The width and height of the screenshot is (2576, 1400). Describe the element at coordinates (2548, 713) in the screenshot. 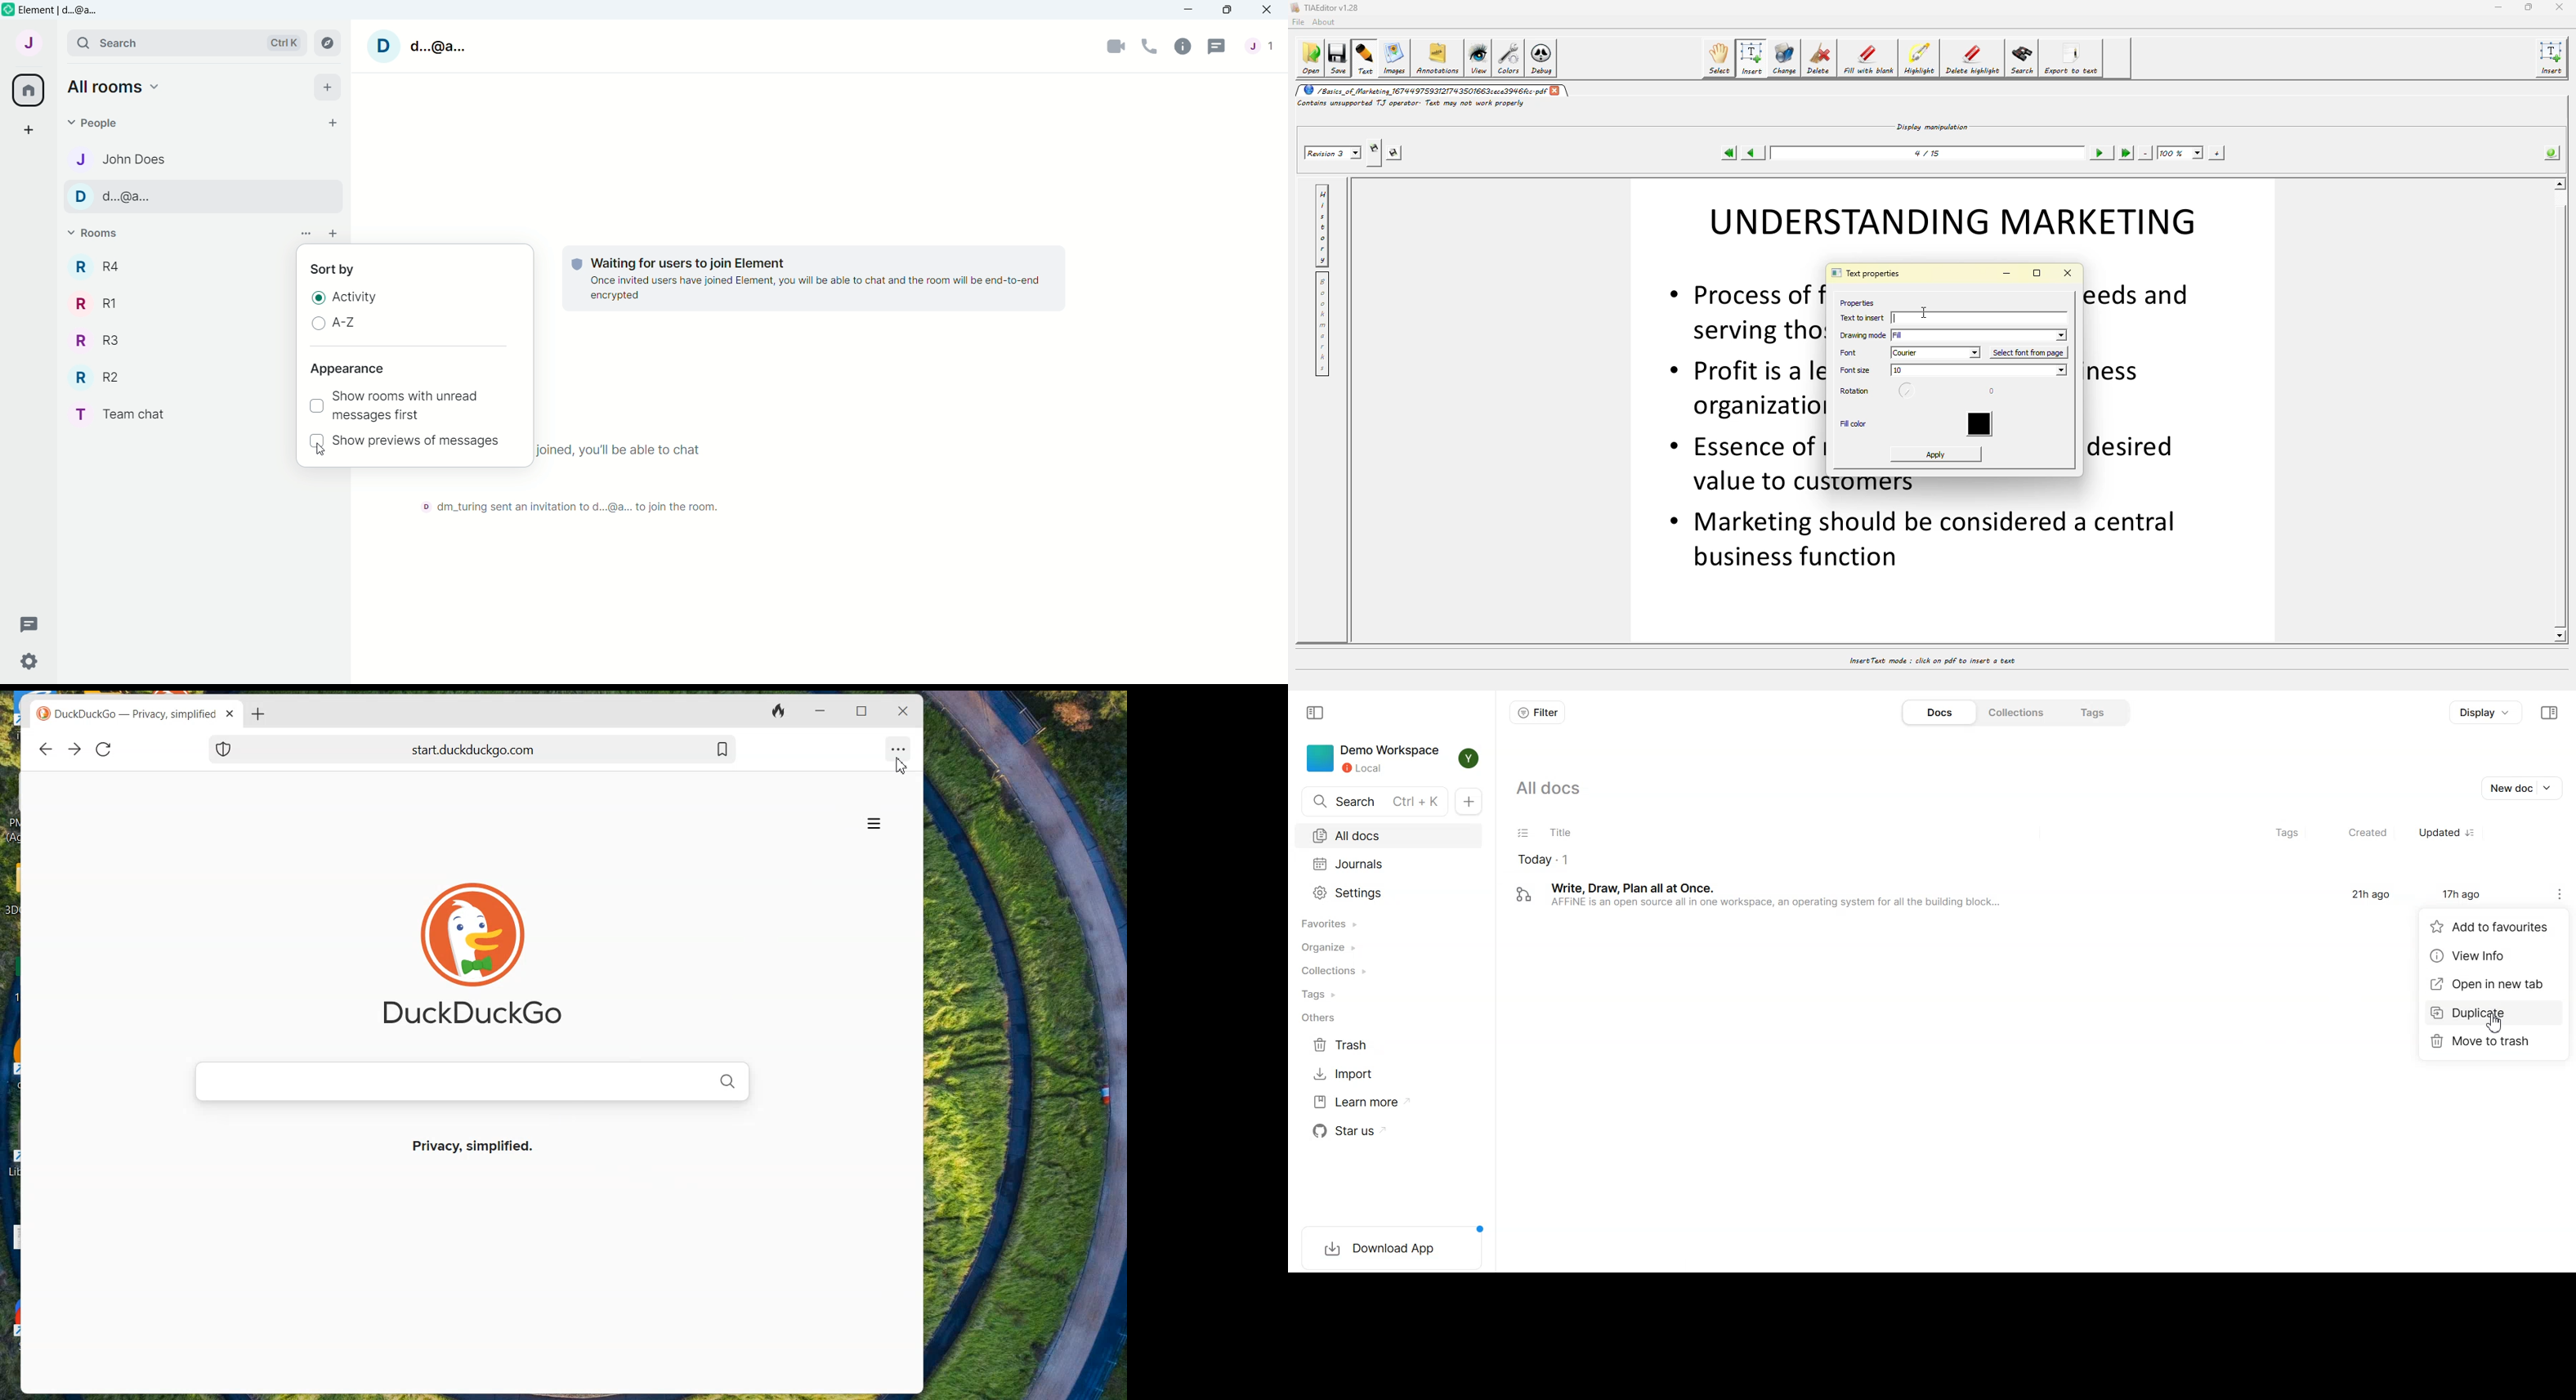

I see `Collapse sidebar` at that location.